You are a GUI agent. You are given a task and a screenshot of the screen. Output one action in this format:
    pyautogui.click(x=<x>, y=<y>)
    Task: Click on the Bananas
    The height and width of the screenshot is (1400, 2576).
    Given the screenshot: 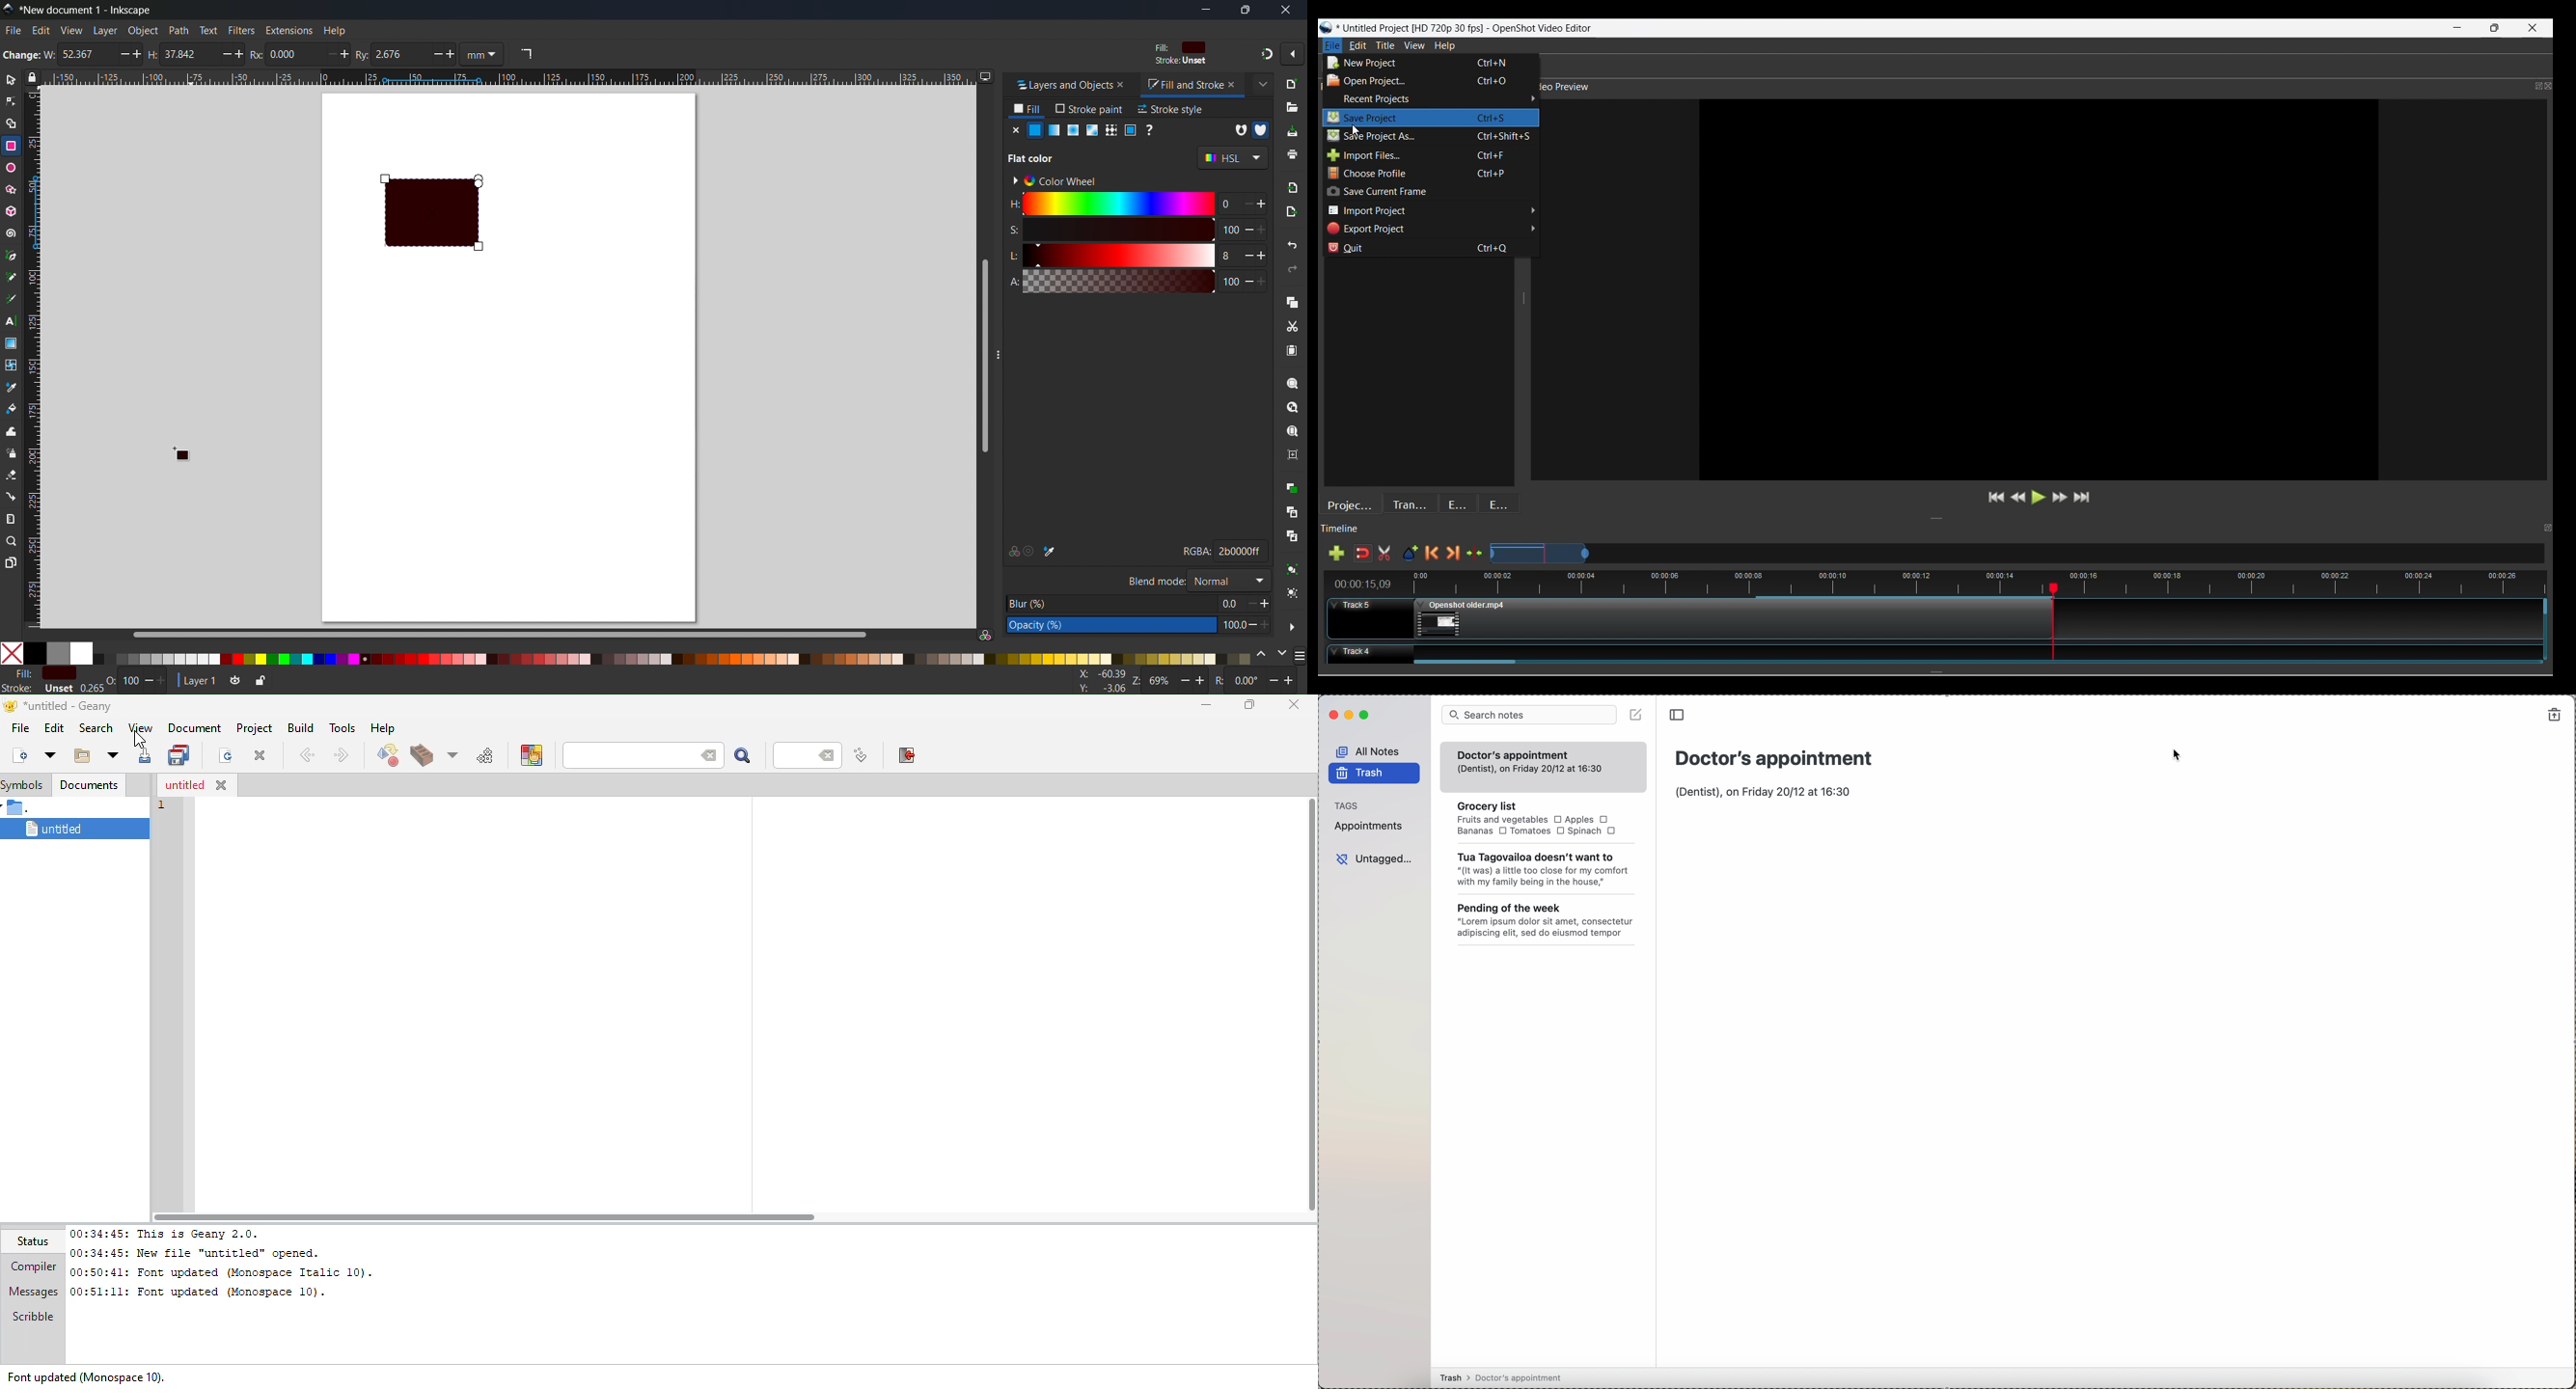 What is the action you would take?
    pyautogui.click(x=1481, y=831)
    